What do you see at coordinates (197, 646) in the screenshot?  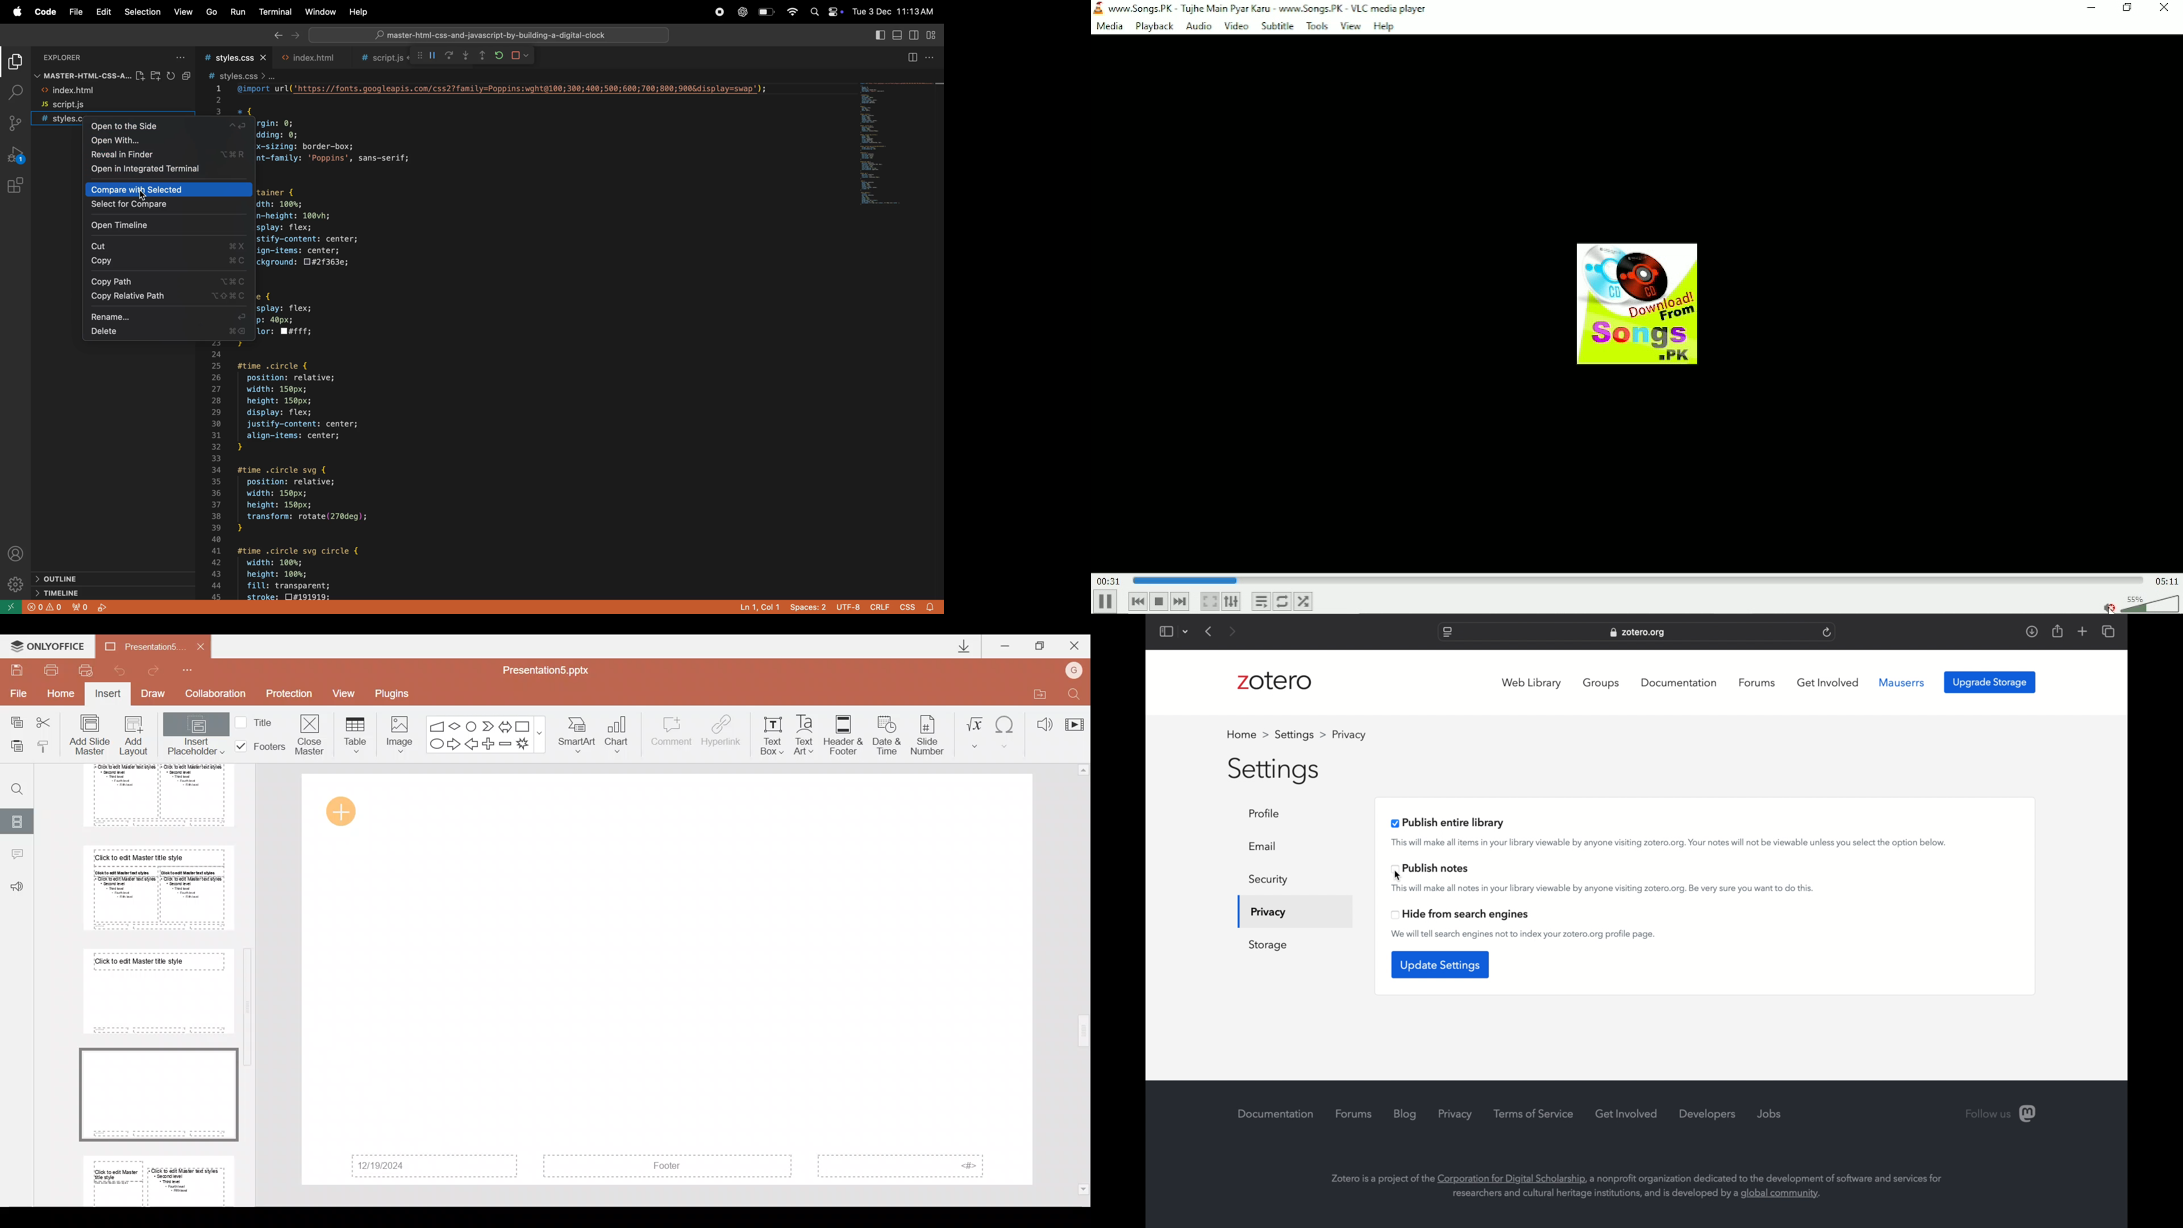 I see `Close document` at bounding box center [197, 646].